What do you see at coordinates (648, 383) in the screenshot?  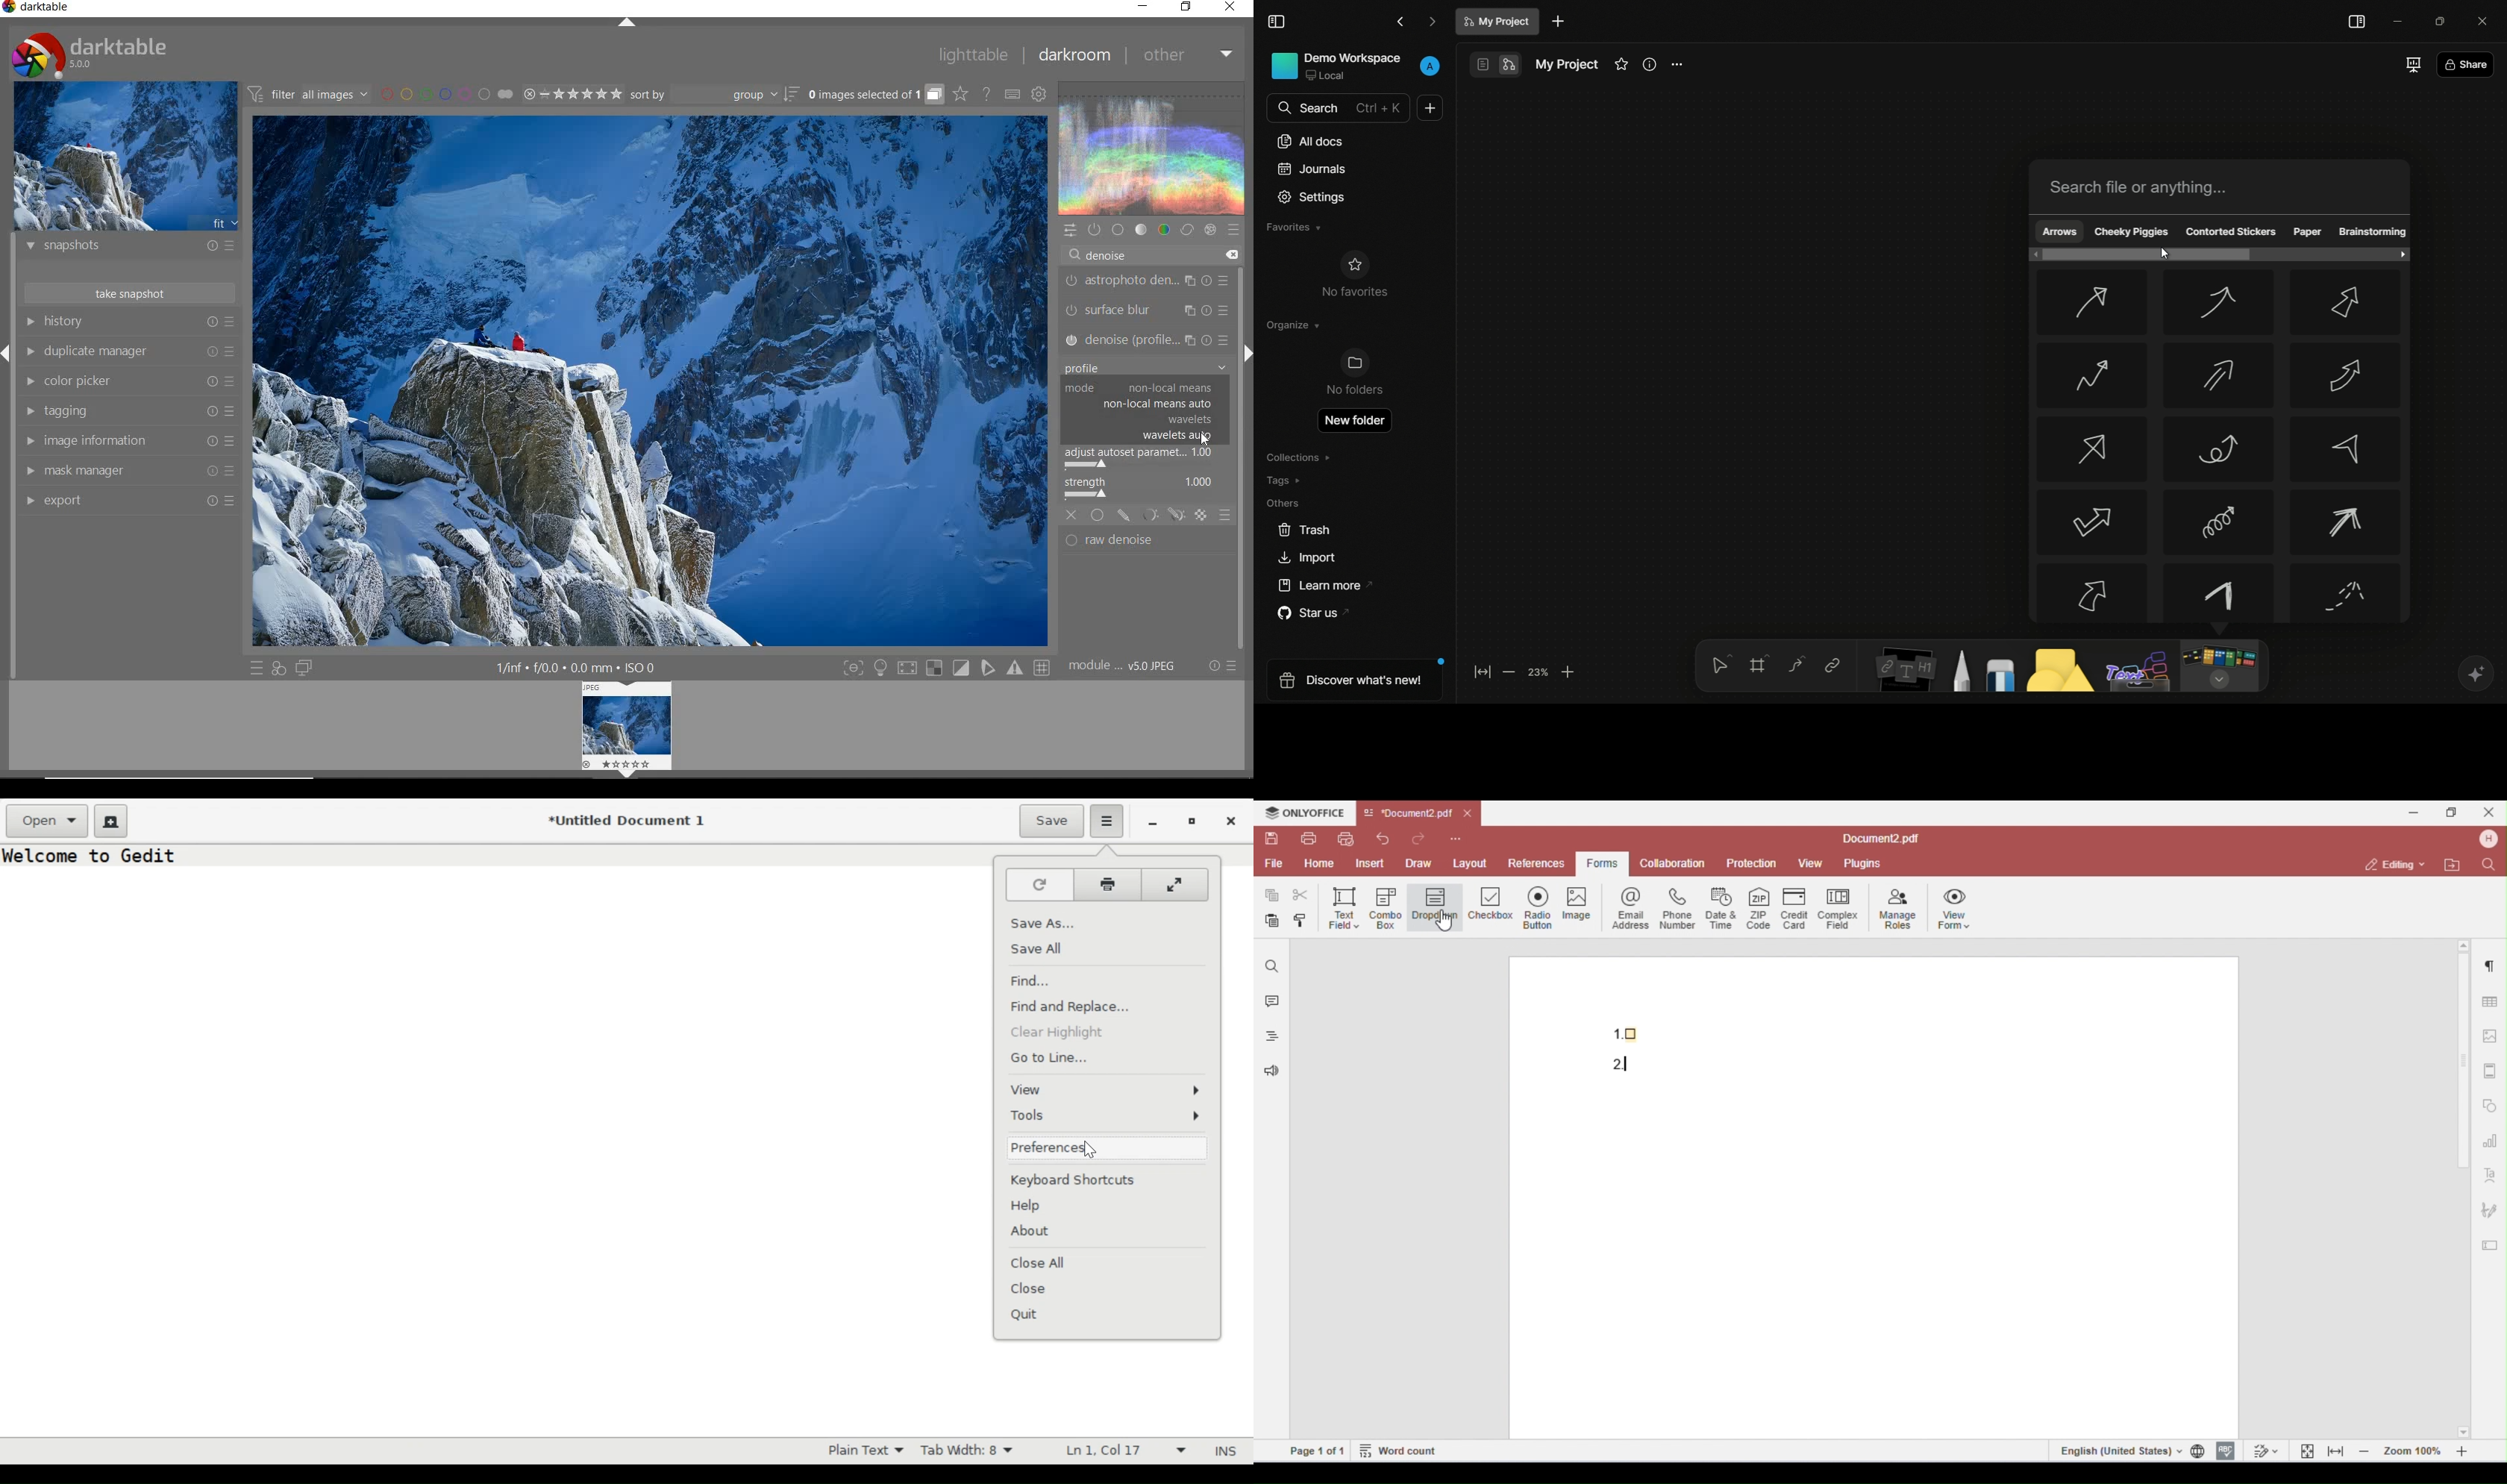 I see `selected image` at bounding box center [648, 383].